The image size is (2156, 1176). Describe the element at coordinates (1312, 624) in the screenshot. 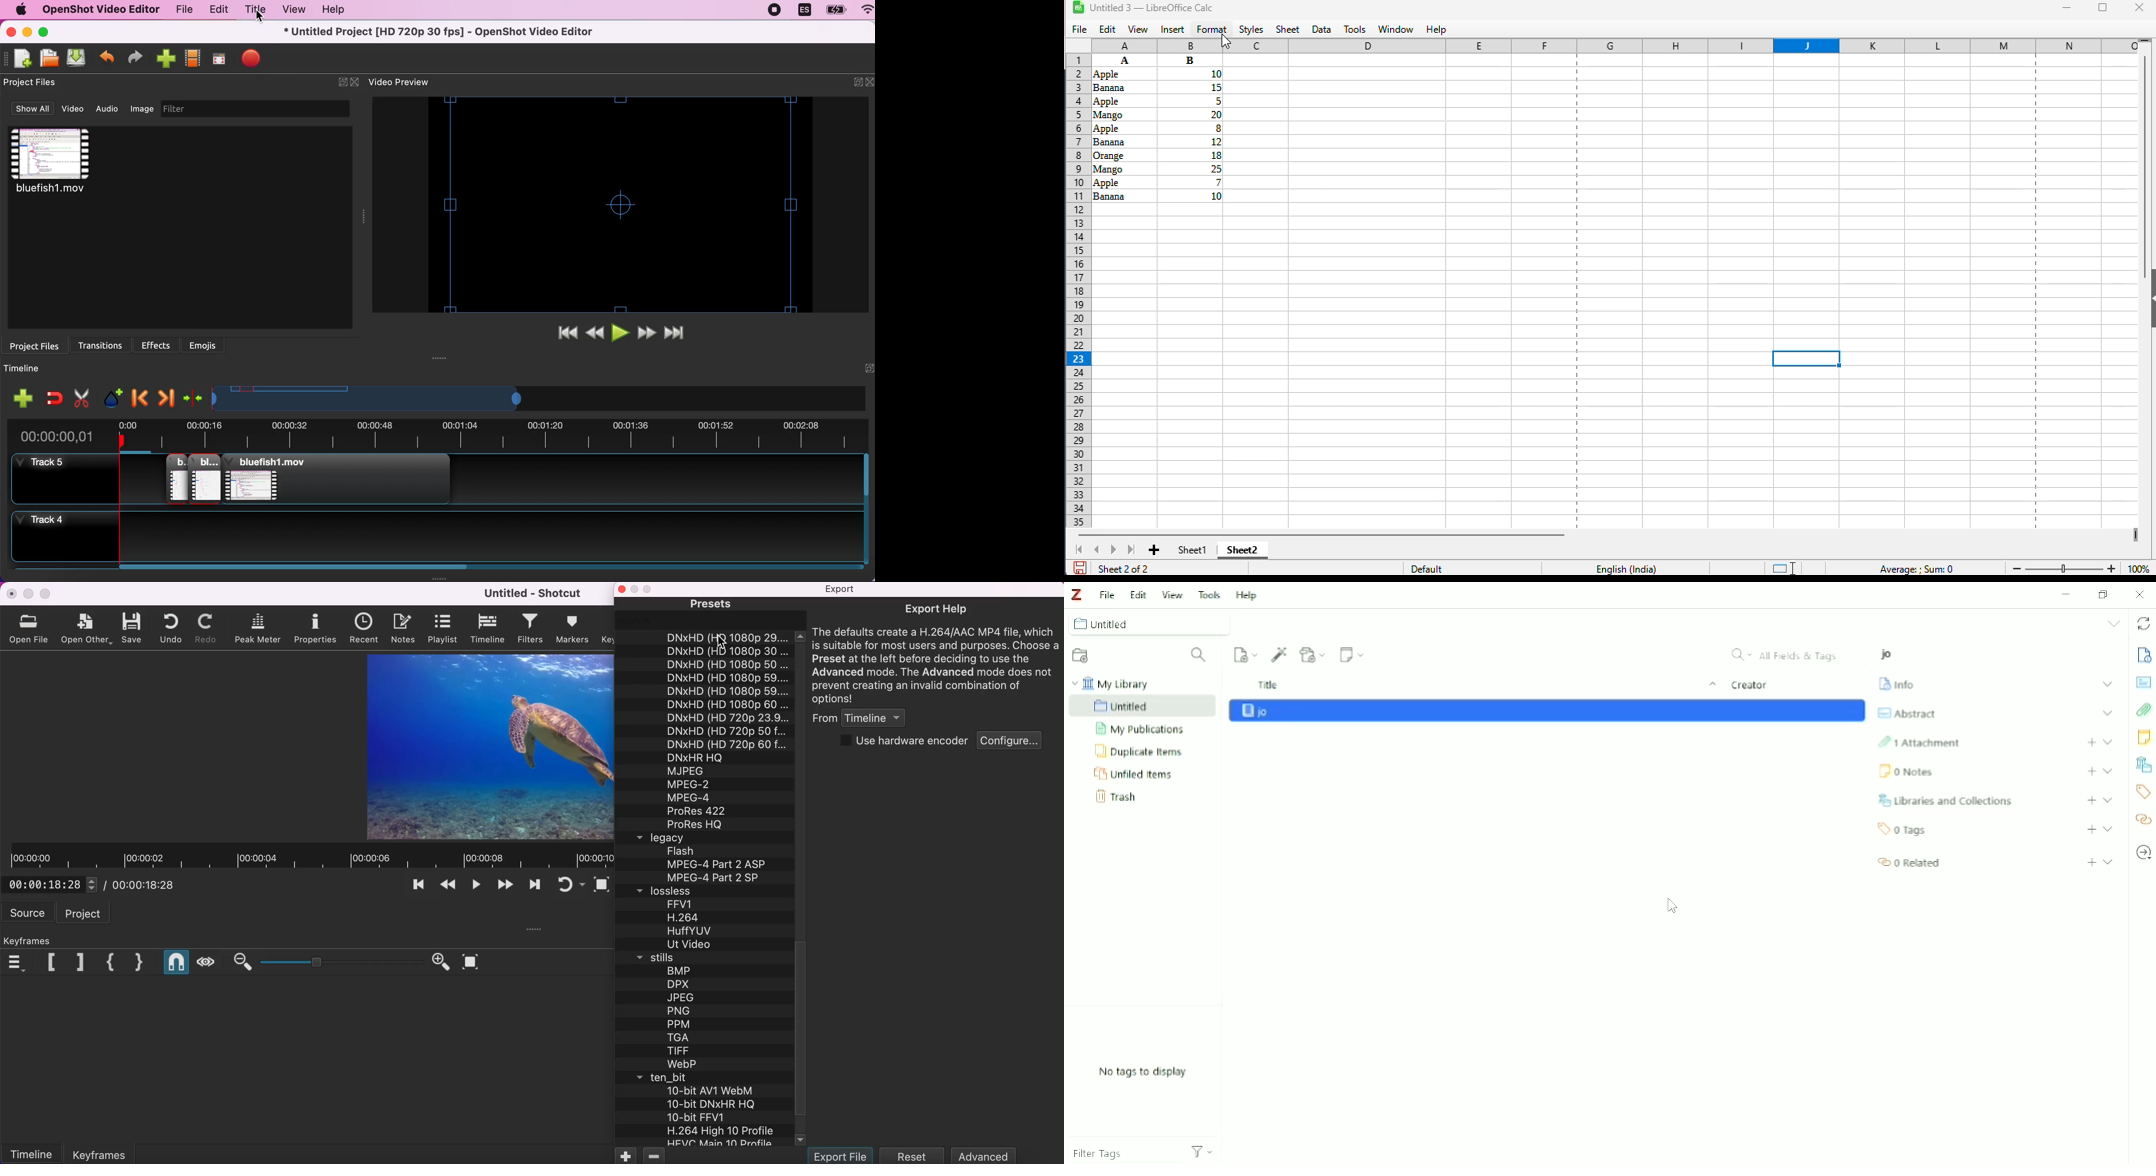

I see `jo` at that location.